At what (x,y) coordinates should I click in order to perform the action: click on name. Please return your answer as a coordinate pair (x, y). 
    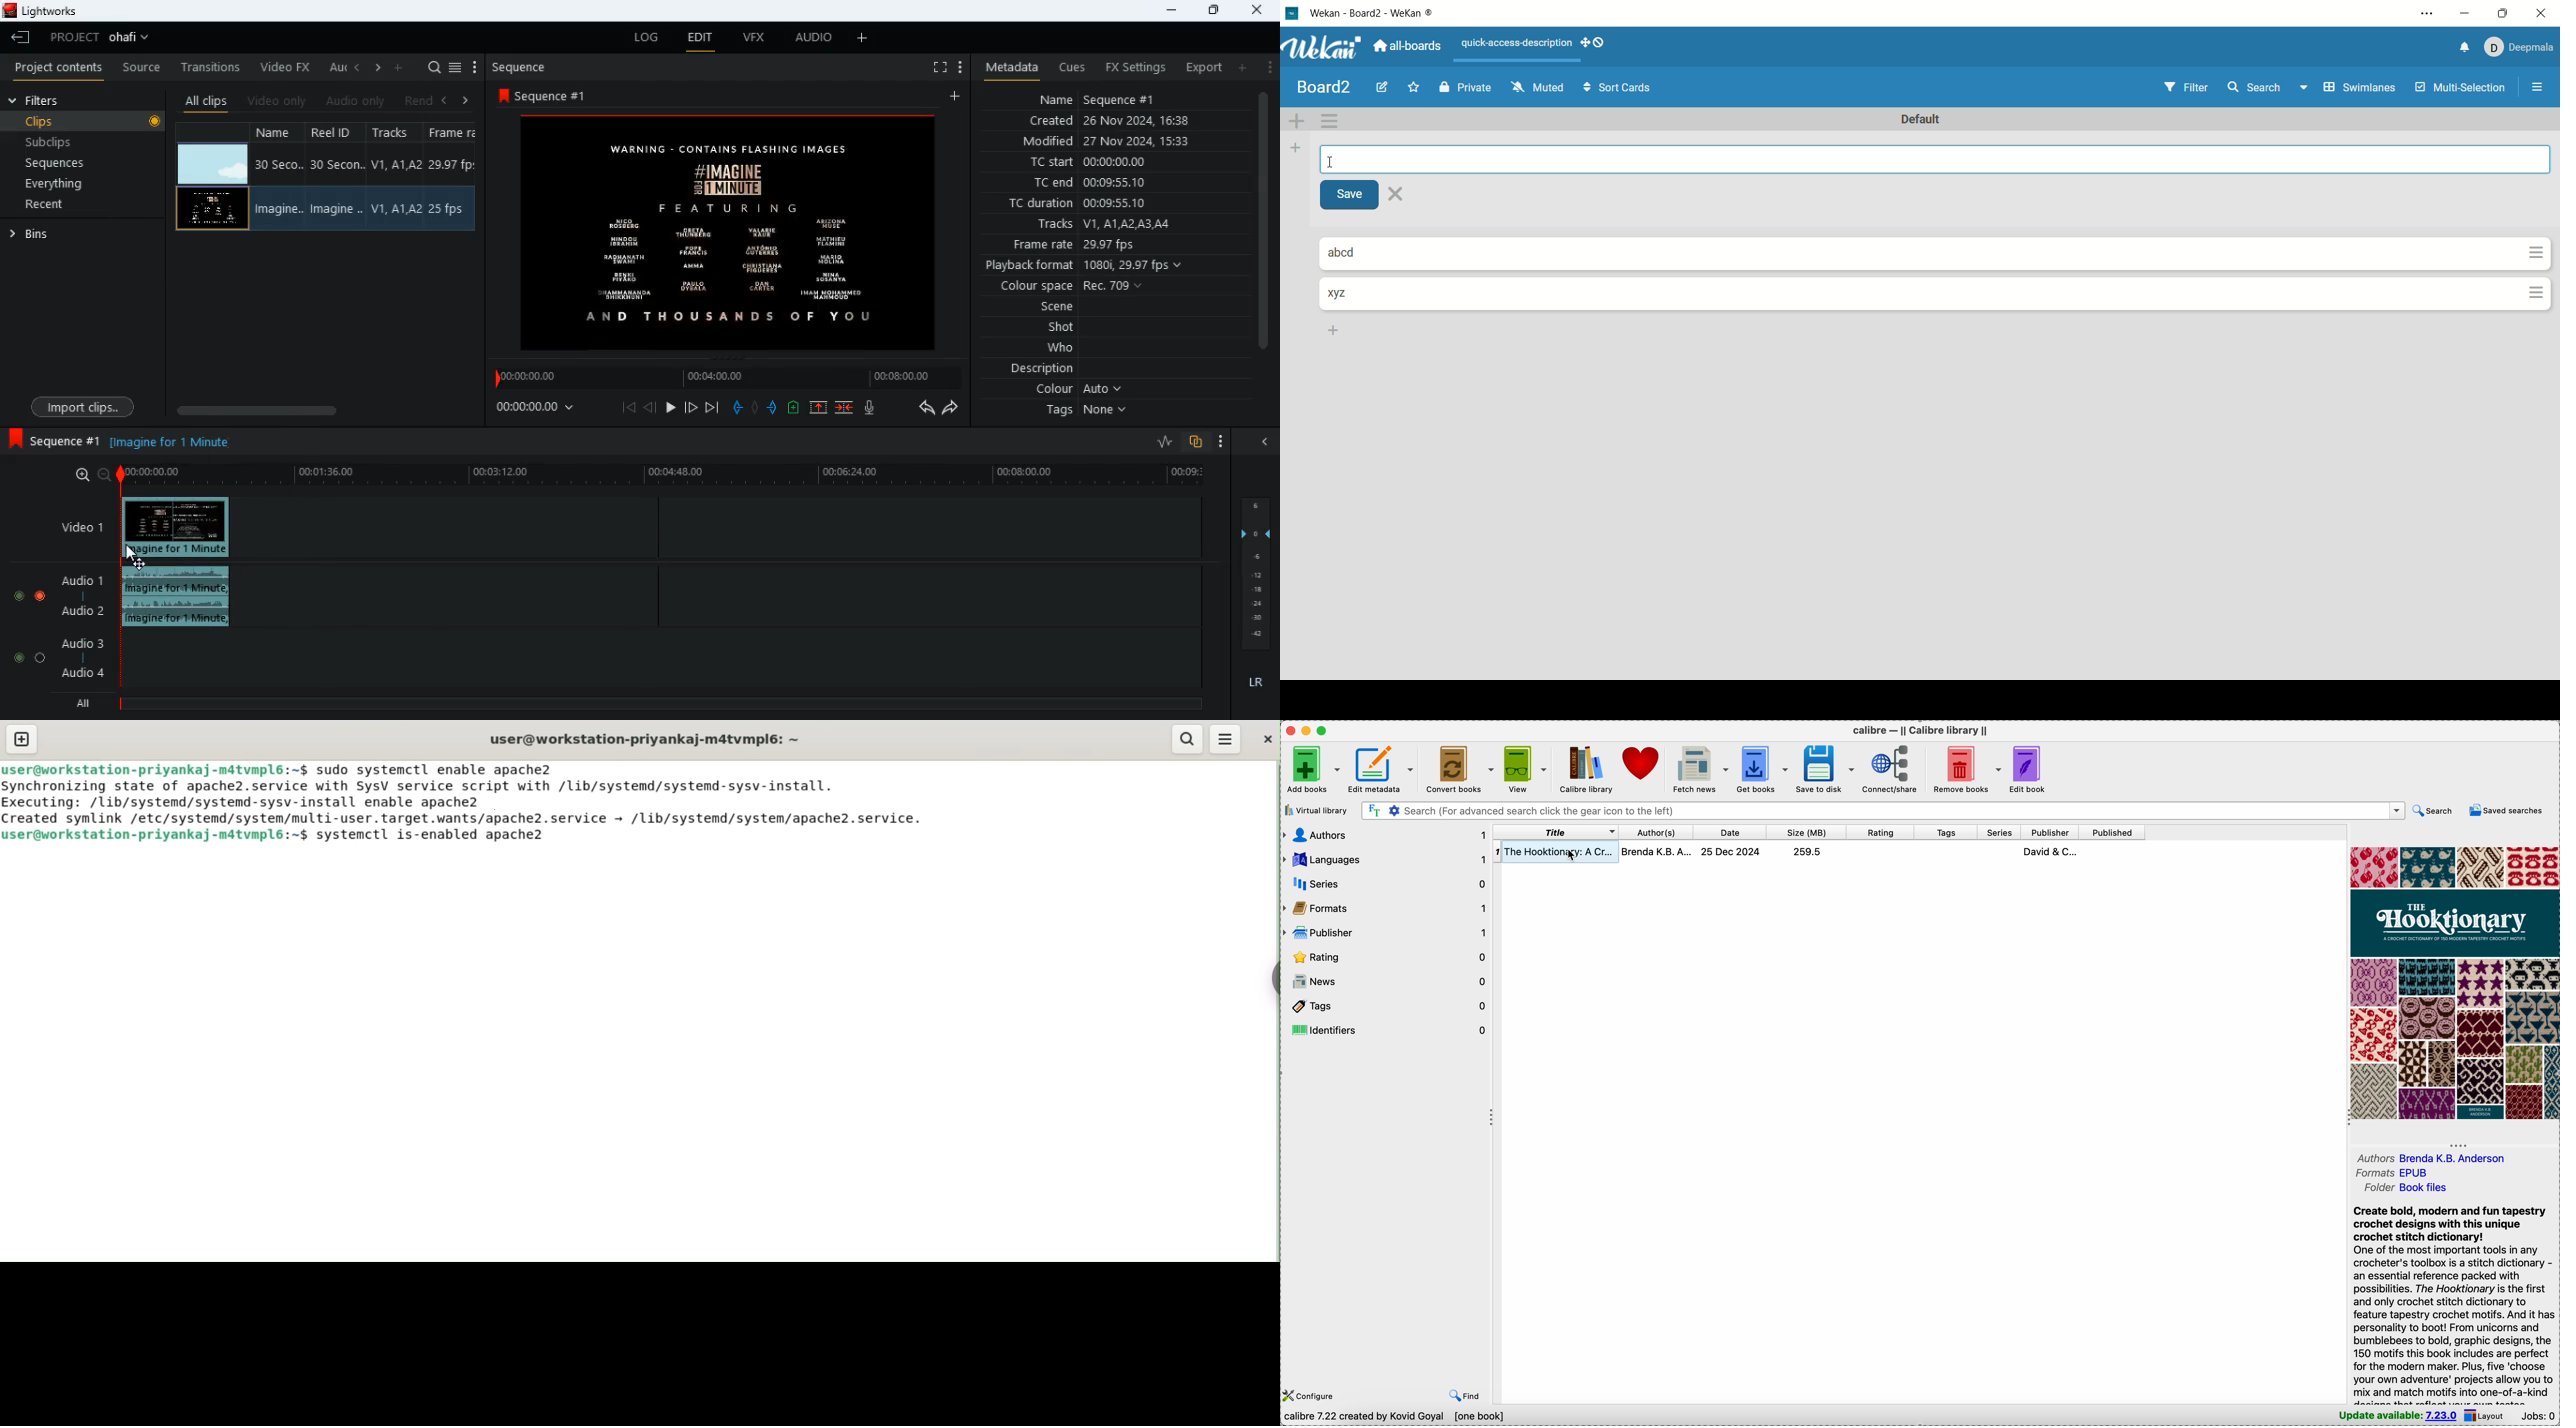
    Looking at the image, I should click on (1120, 100).